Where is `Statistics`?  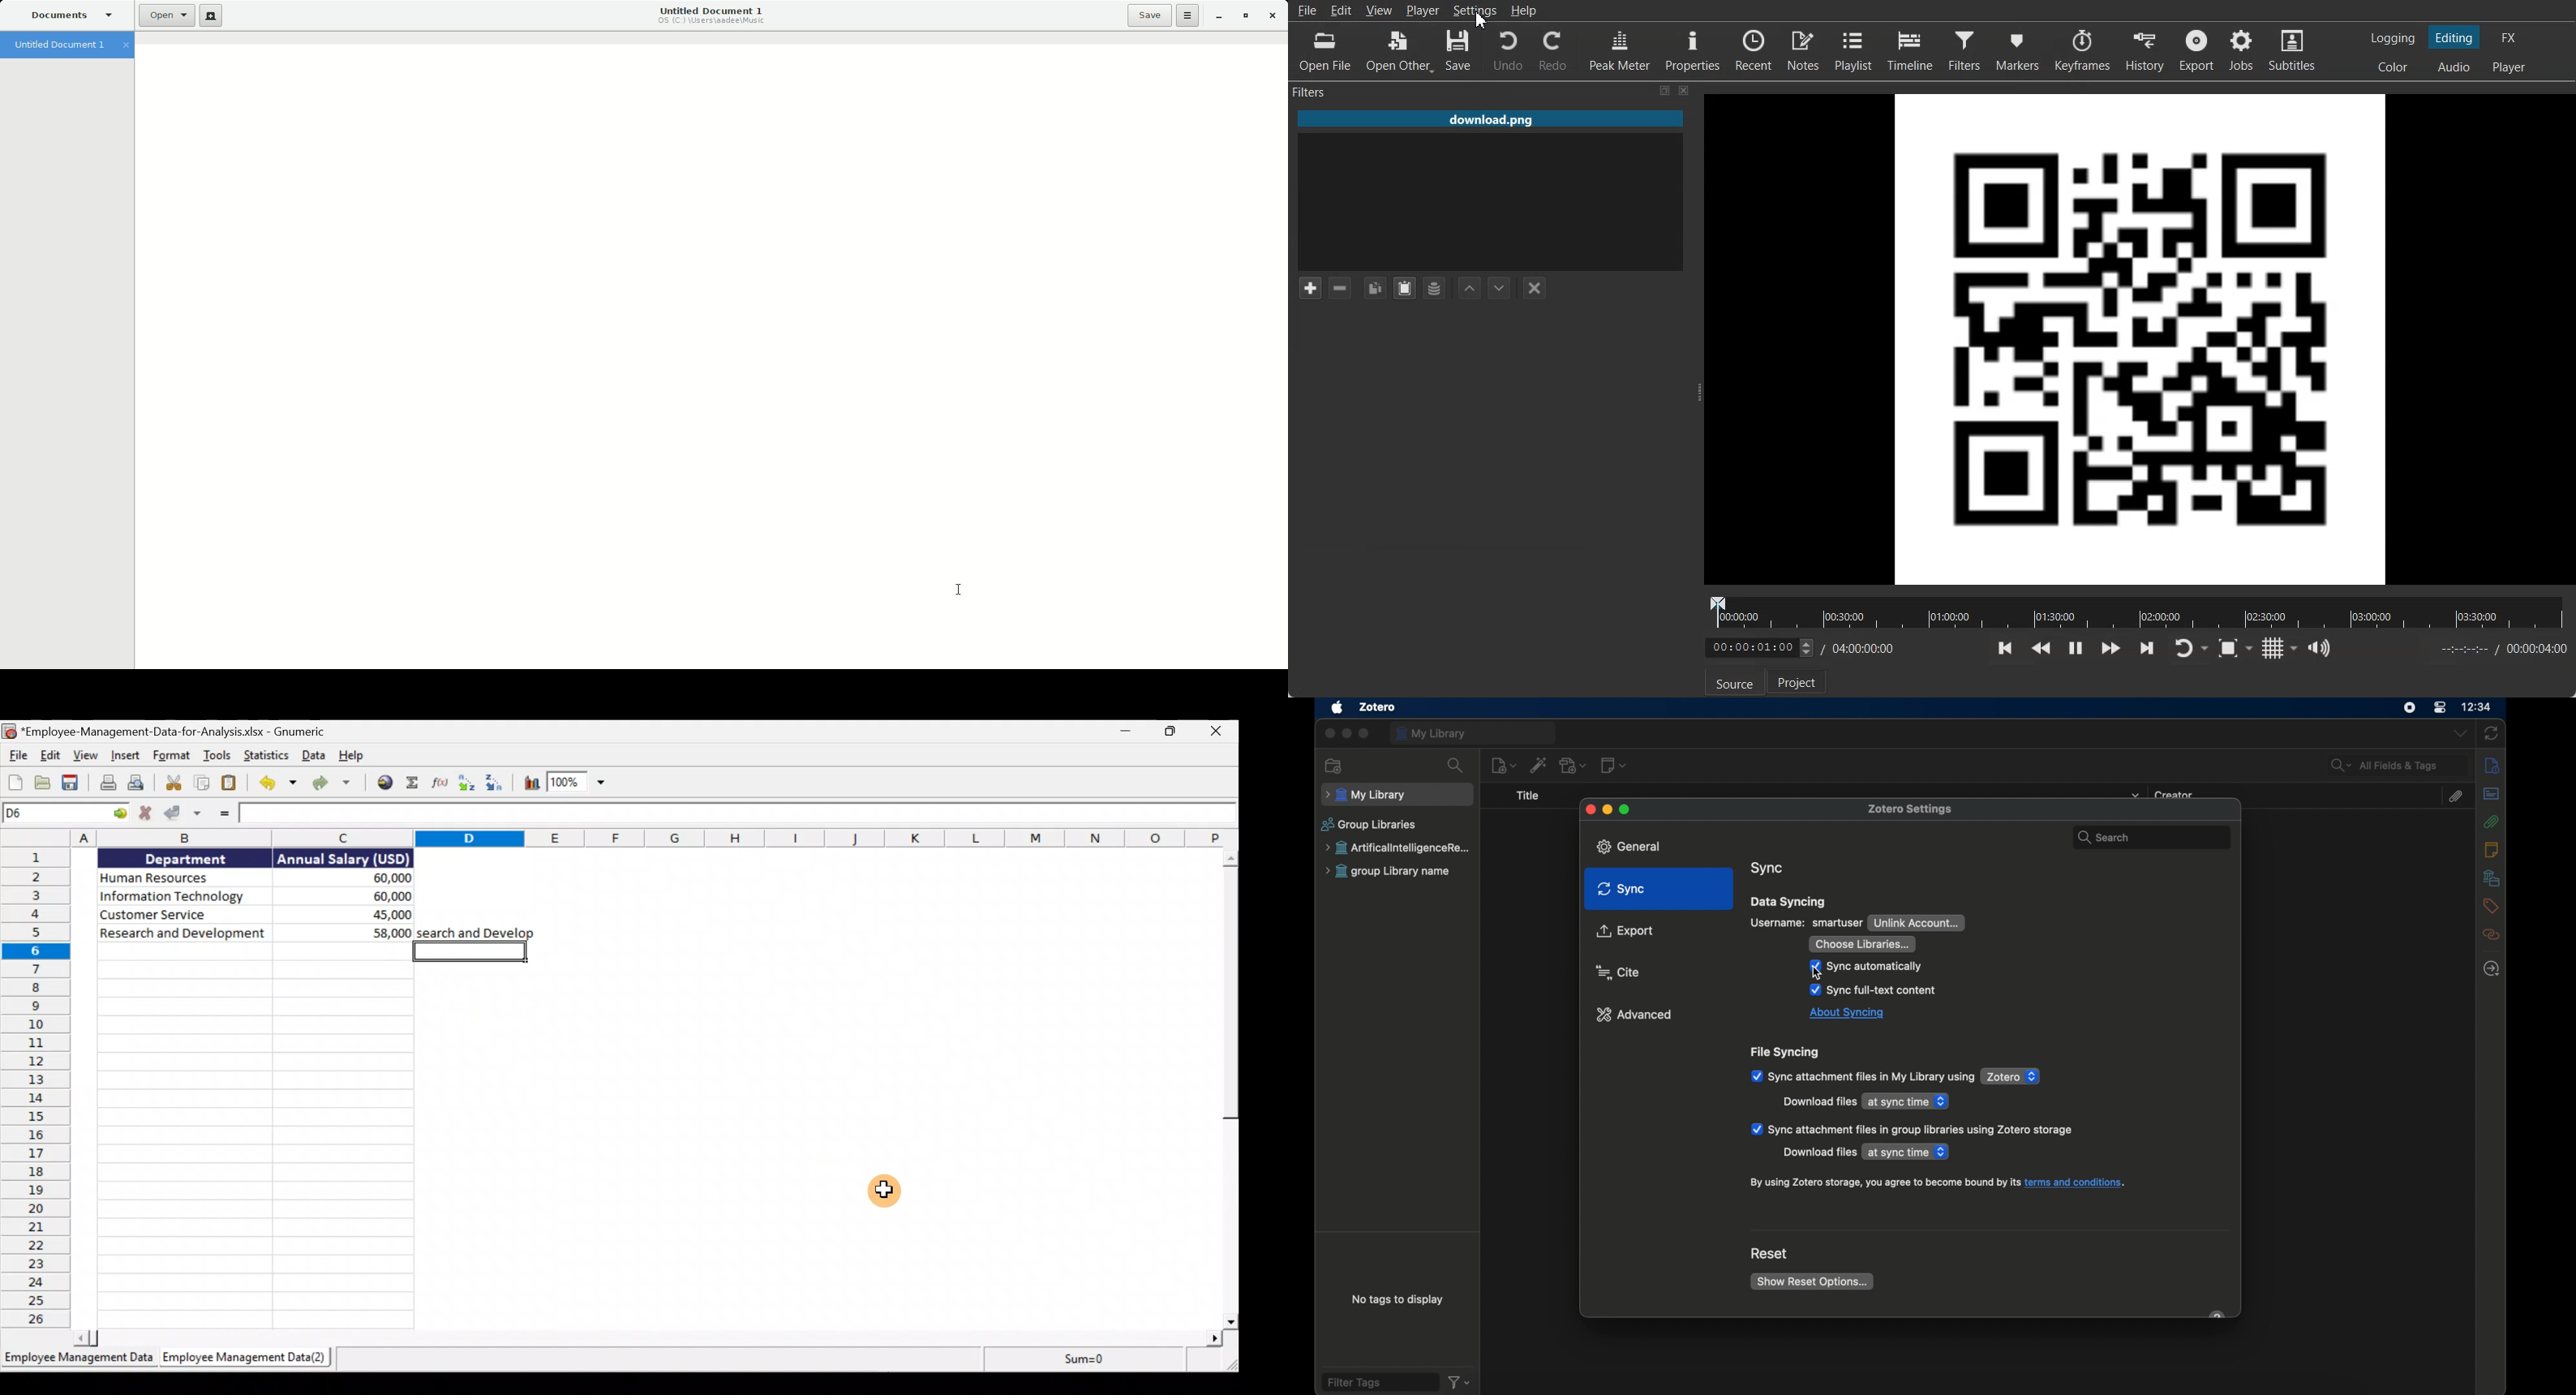 Statistics is located at coordinates (268, 756).